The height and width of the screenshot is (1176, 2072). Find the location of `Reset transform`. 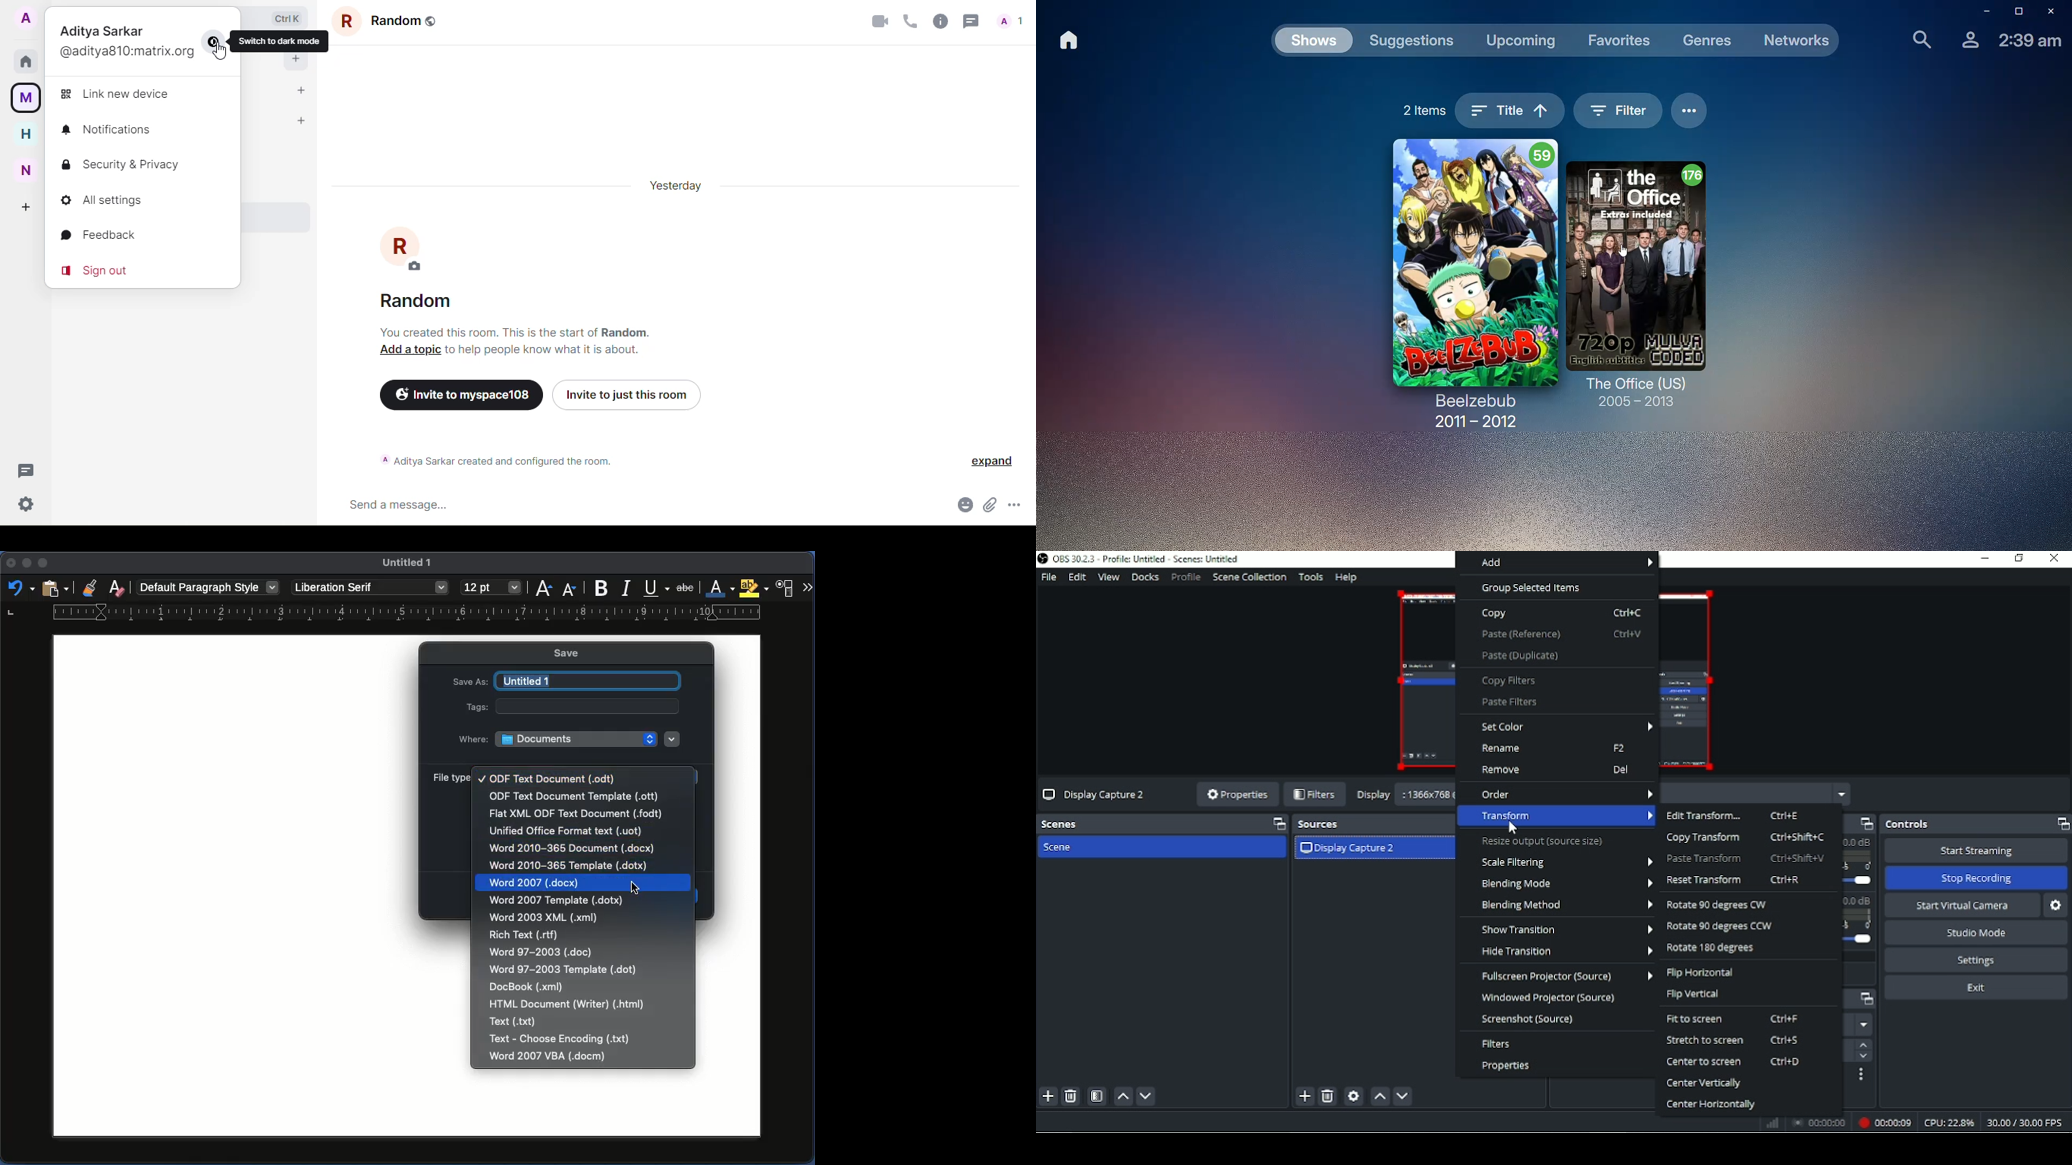

Reset transform is located at coordinates (1734, 880).